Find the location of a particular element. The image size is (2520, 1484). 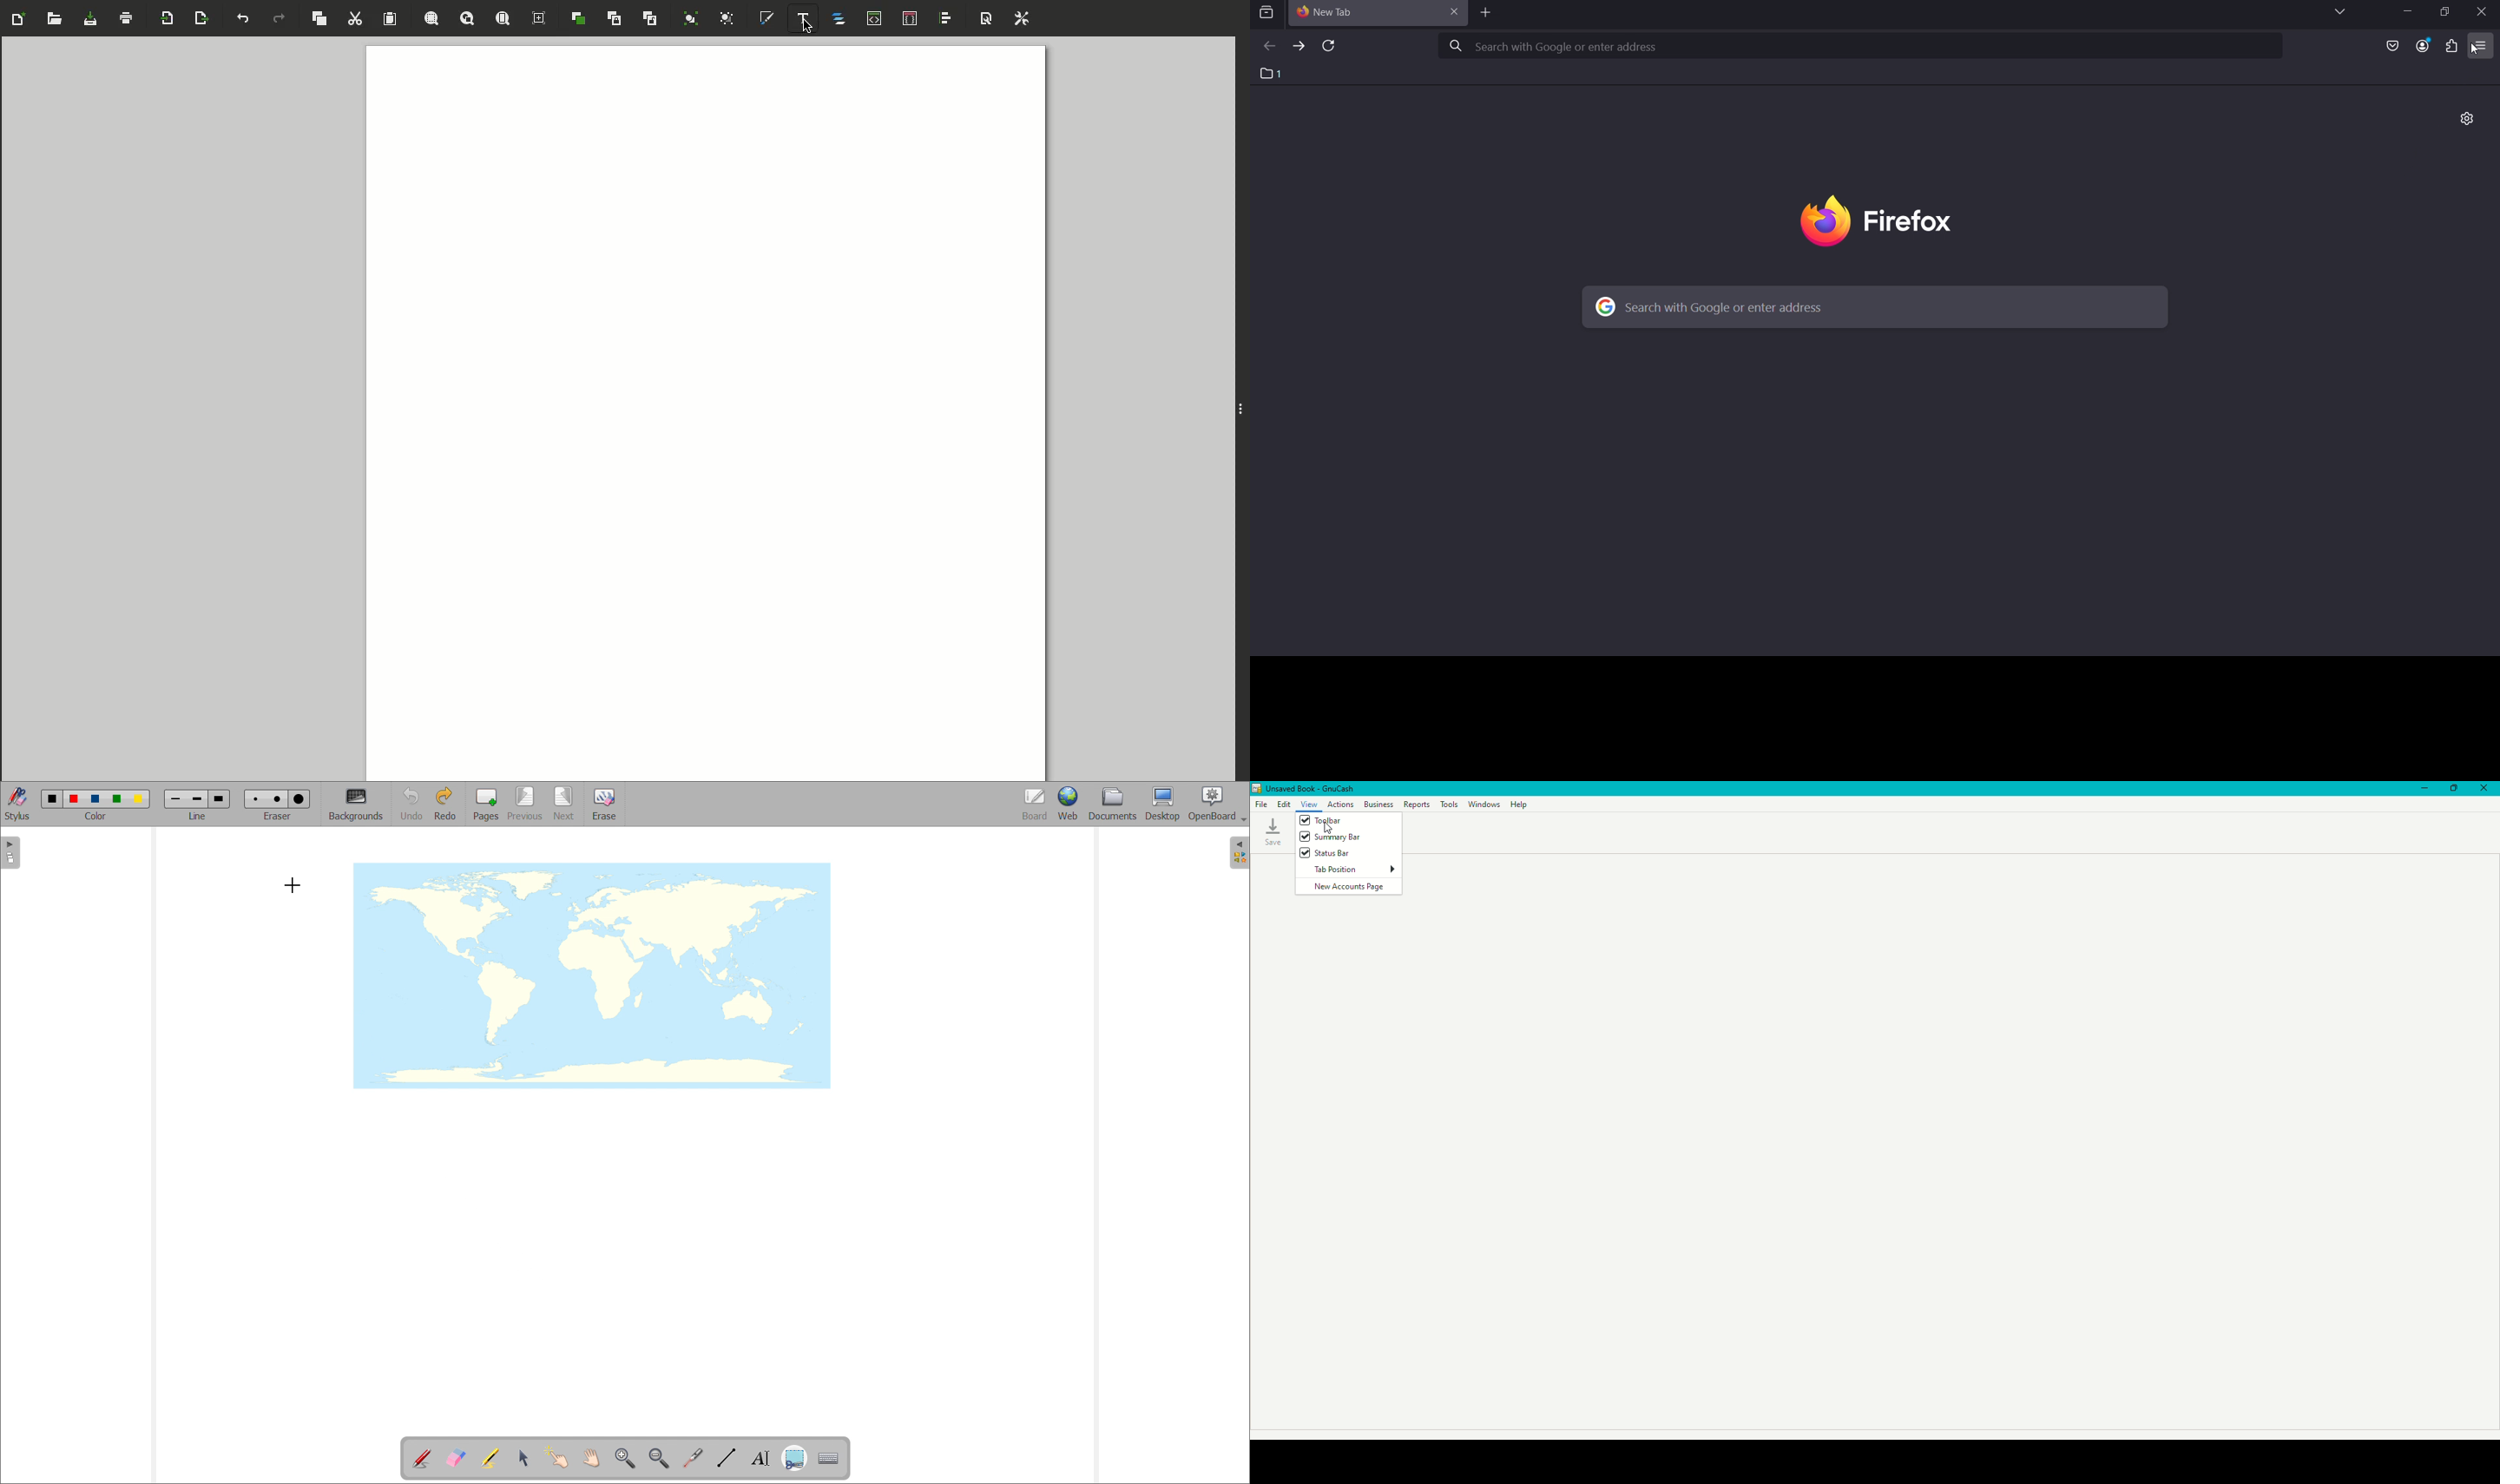

Help is located at coordinates (1521, 805).